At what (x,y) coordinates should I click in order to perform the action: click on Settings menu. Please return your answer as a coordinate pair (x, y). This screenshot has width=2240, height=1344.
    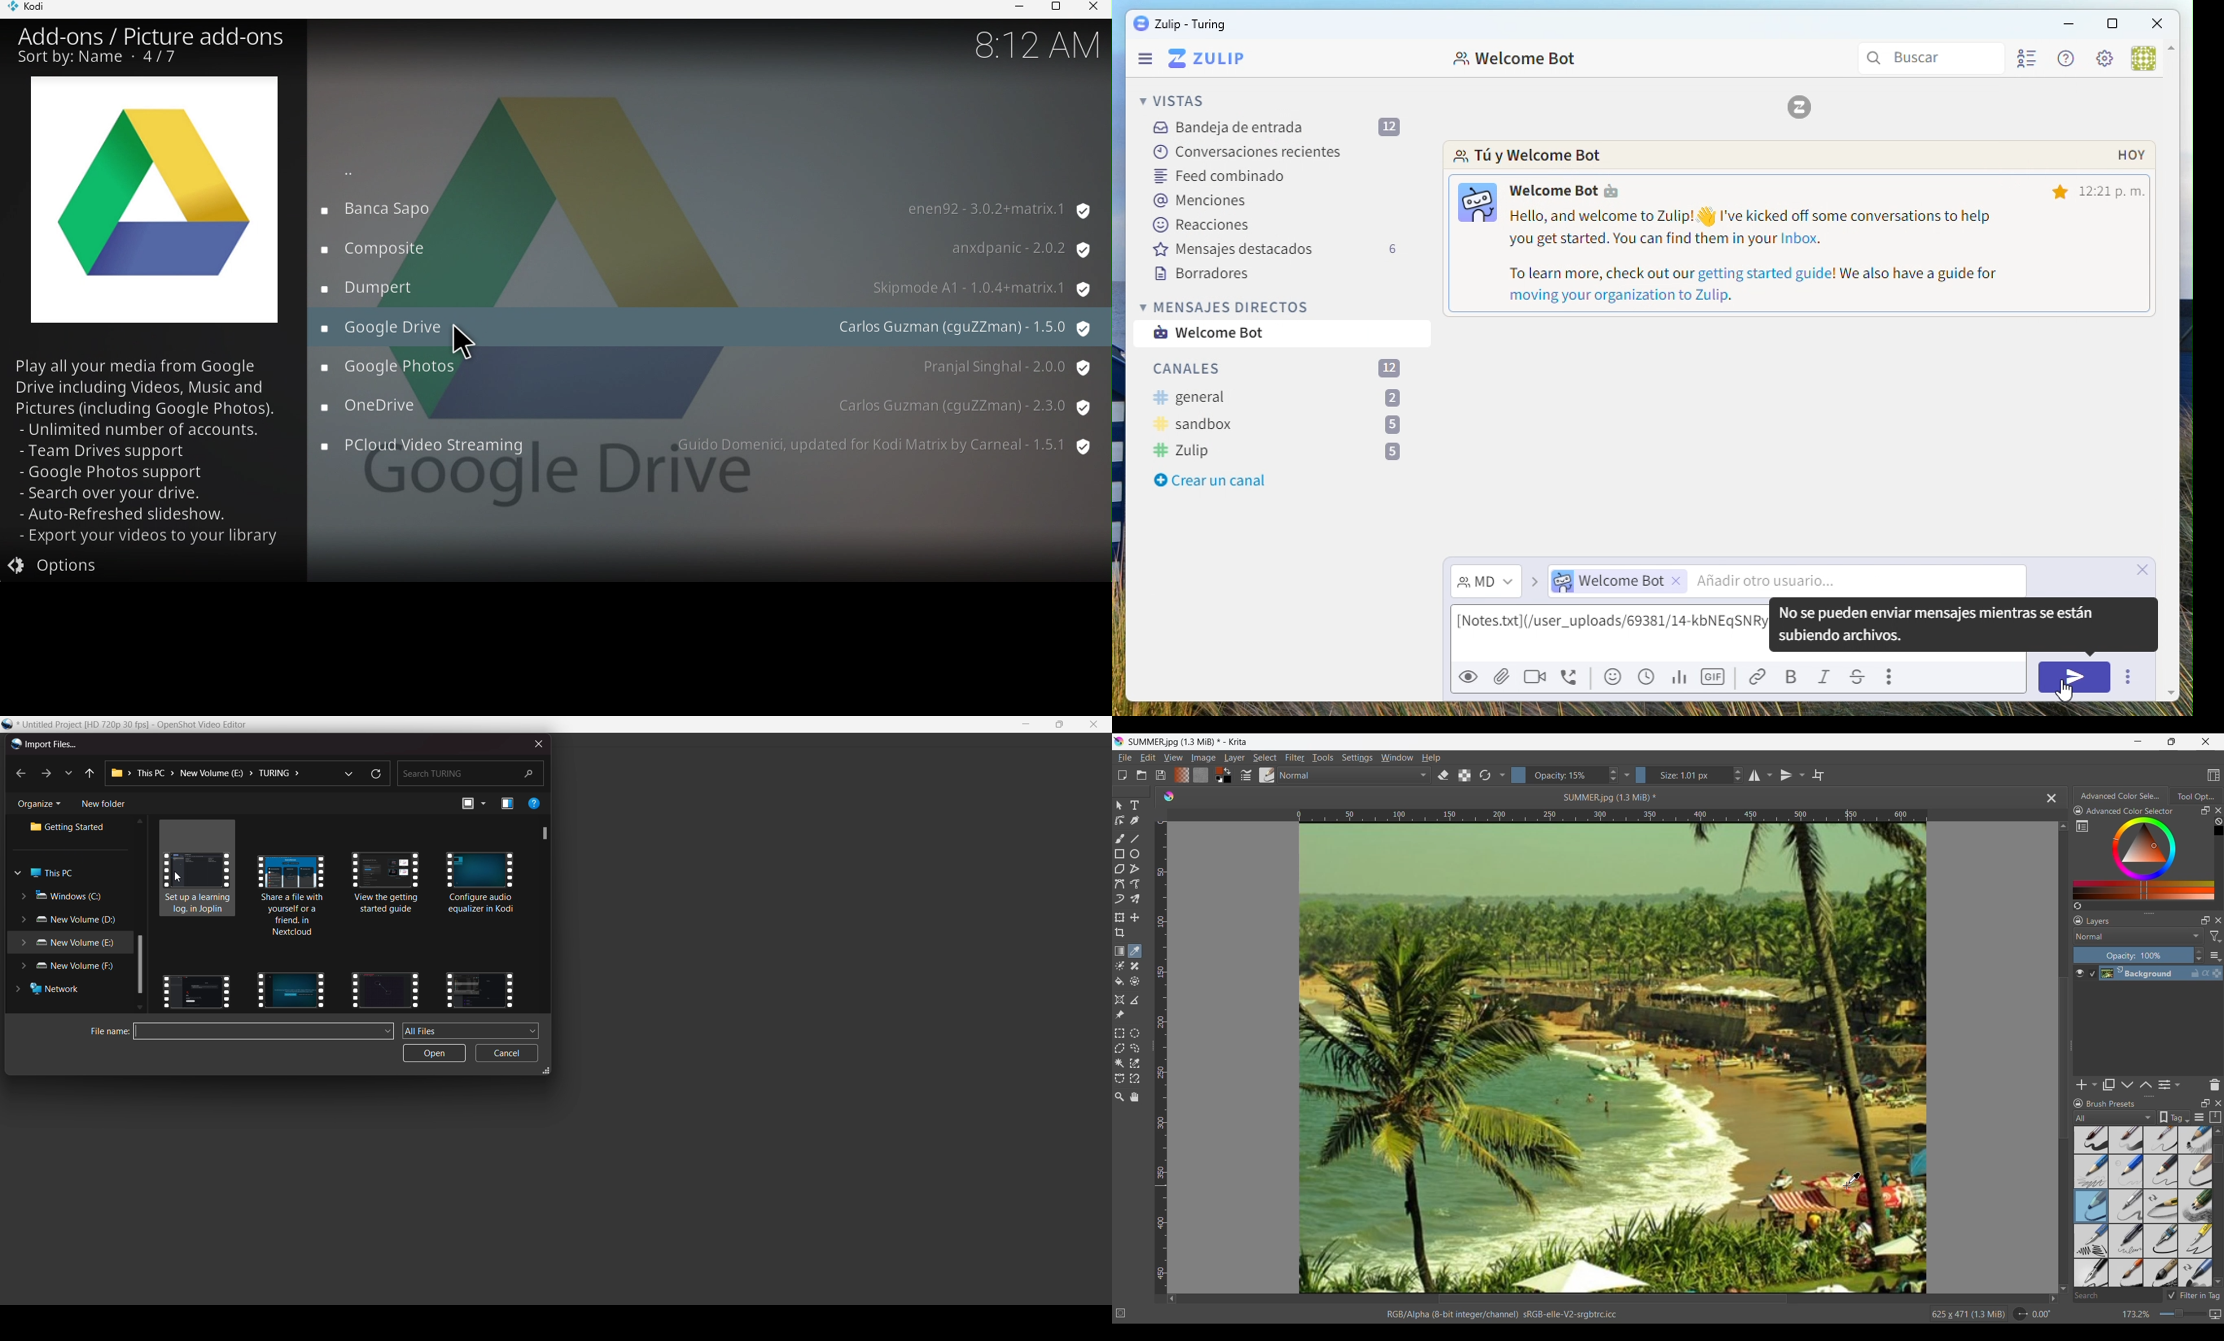
    Looking at the image, I should click on (1357, 757).